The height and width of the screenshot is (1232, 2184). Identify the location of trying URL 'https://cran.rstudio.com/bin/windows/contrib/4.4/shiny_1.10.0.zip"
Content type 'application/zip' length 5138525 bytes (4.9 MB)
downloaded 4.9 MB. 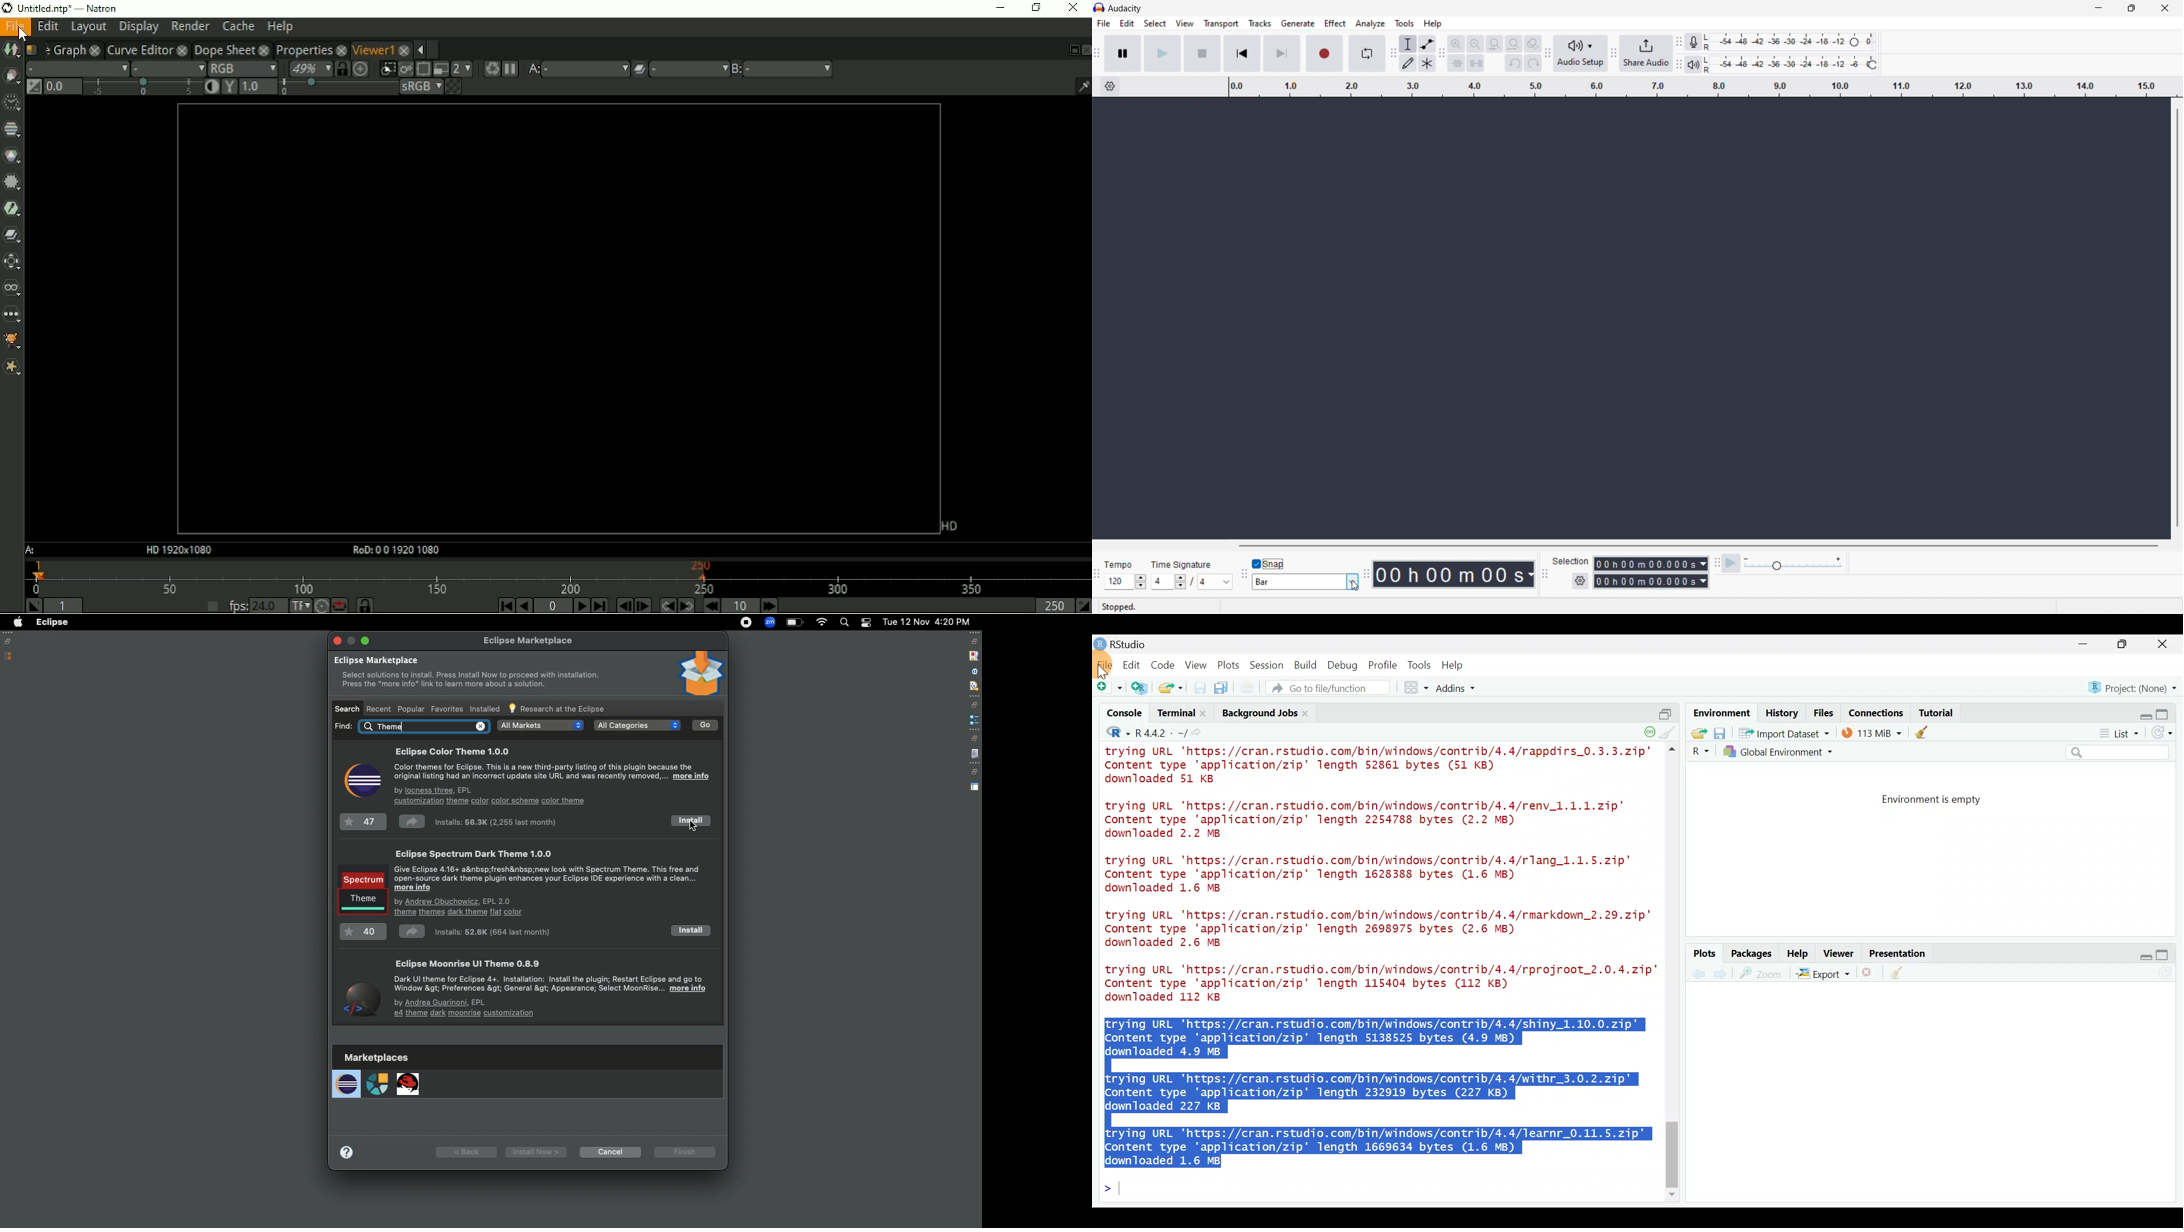
(1381, 1036).